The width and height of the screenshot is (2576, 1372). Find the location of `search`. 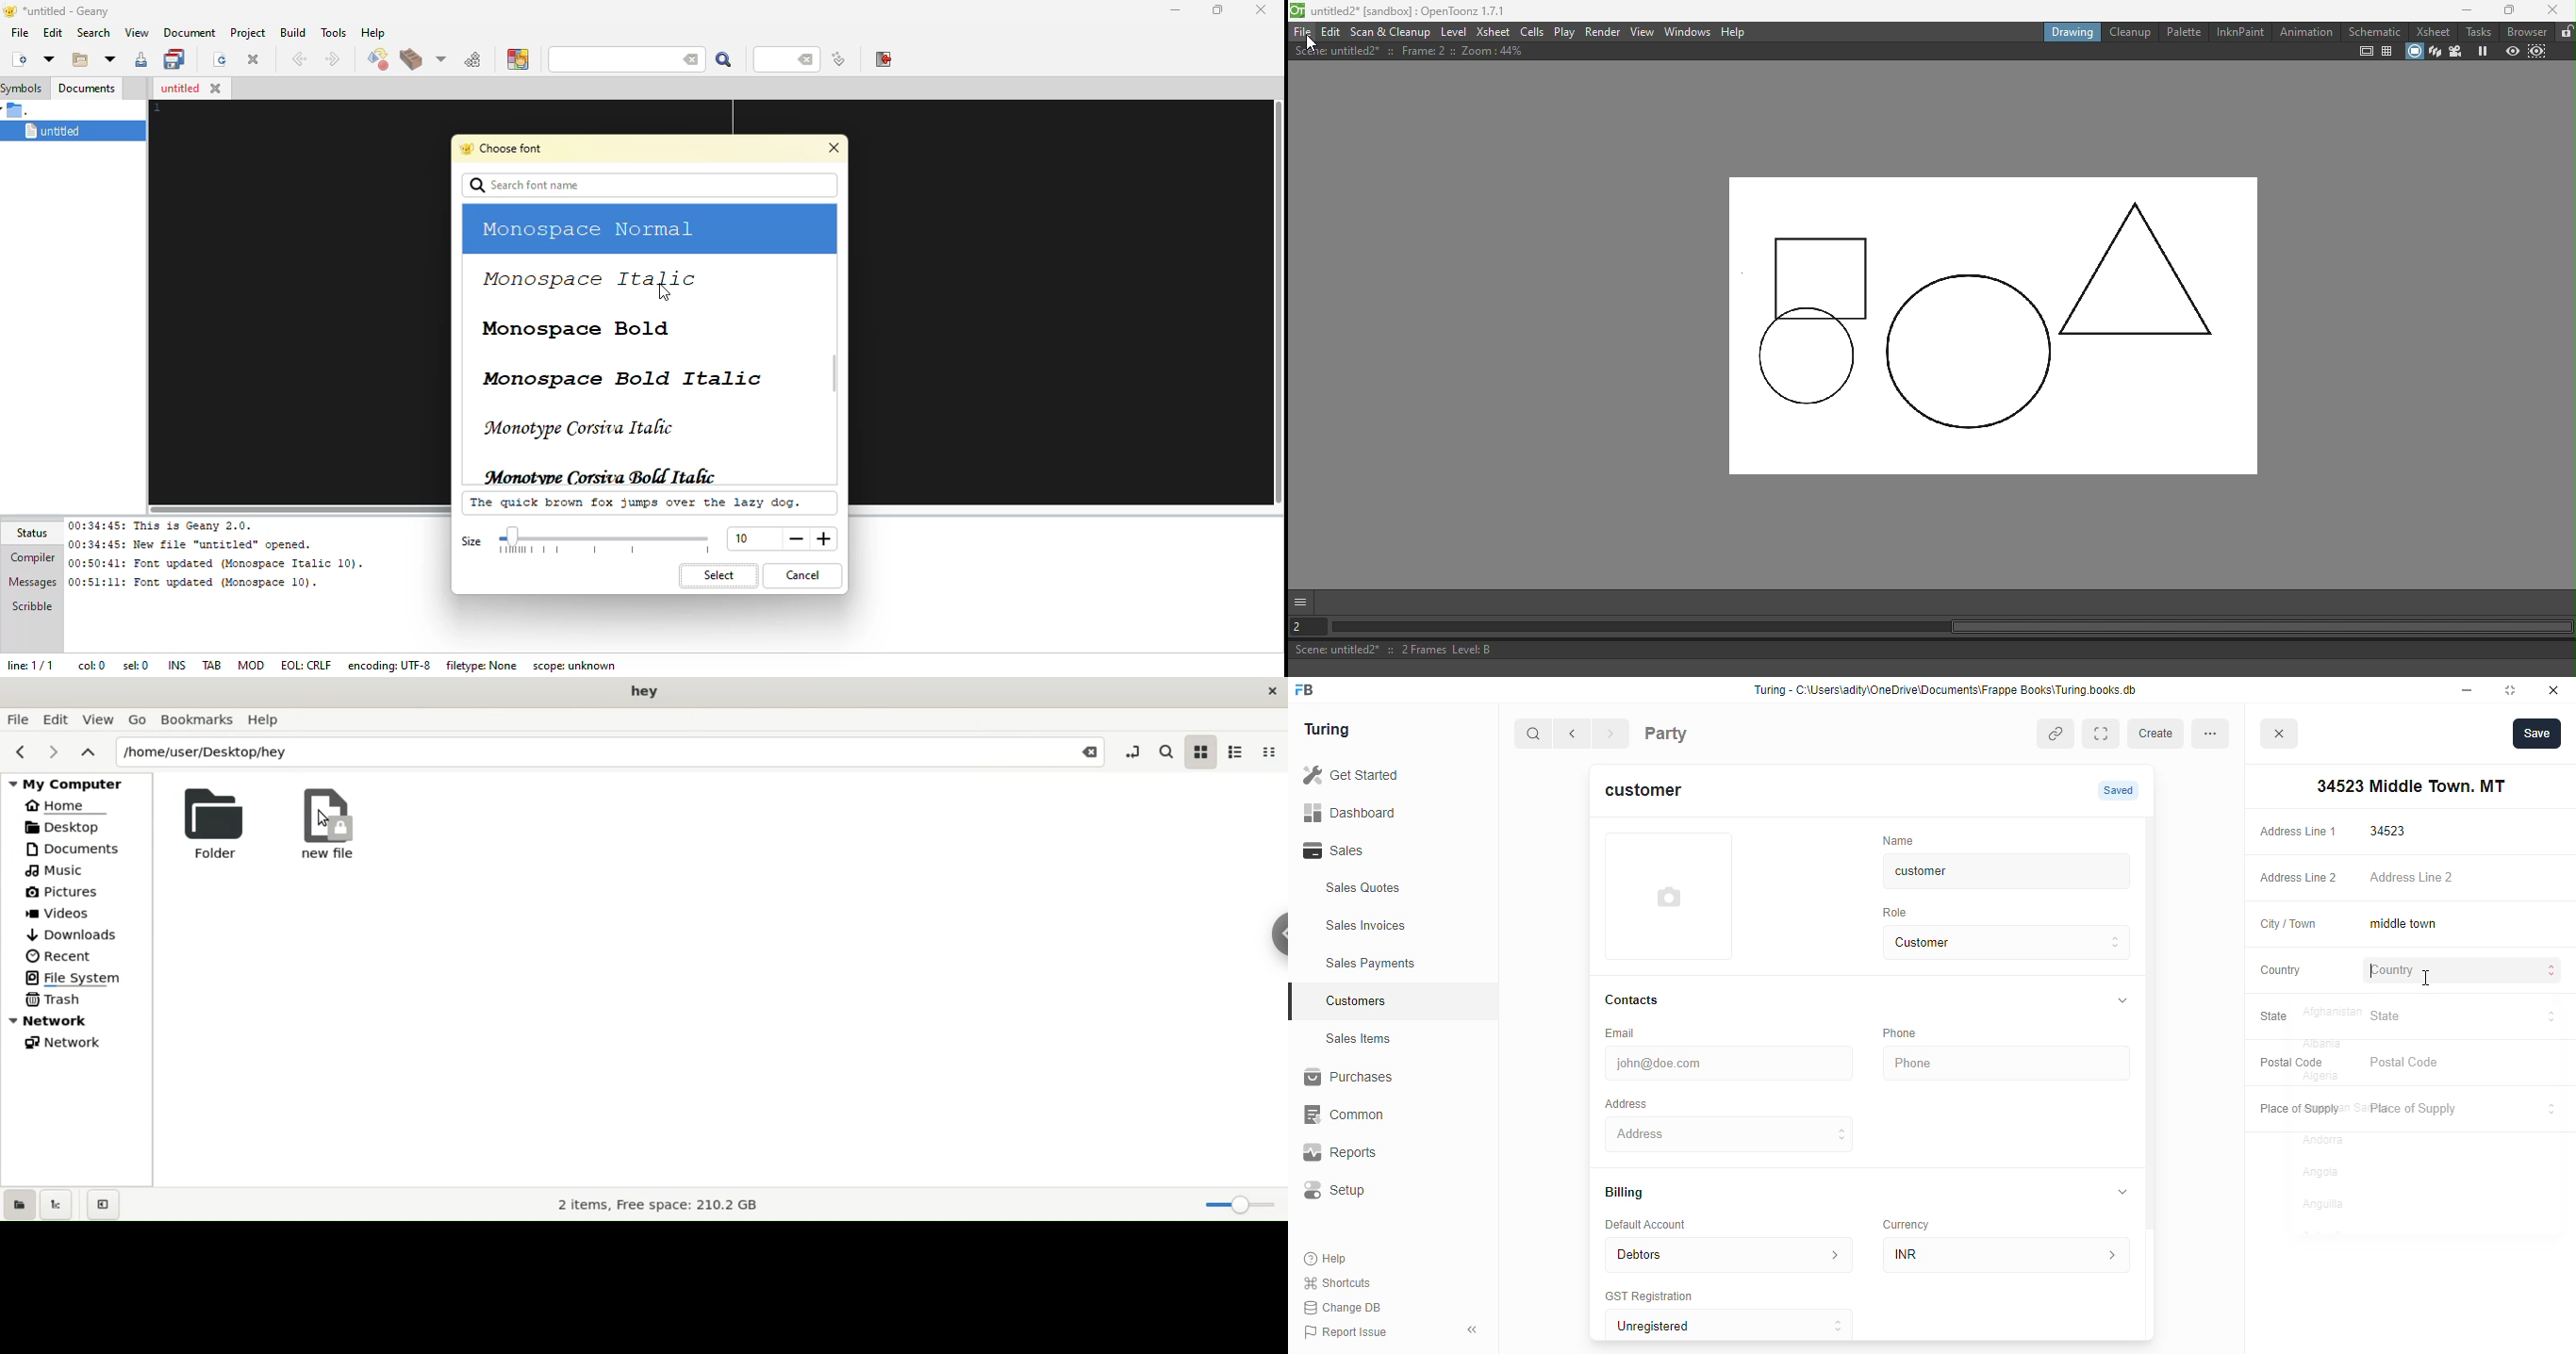

search is located at coordinates (1534, 735).